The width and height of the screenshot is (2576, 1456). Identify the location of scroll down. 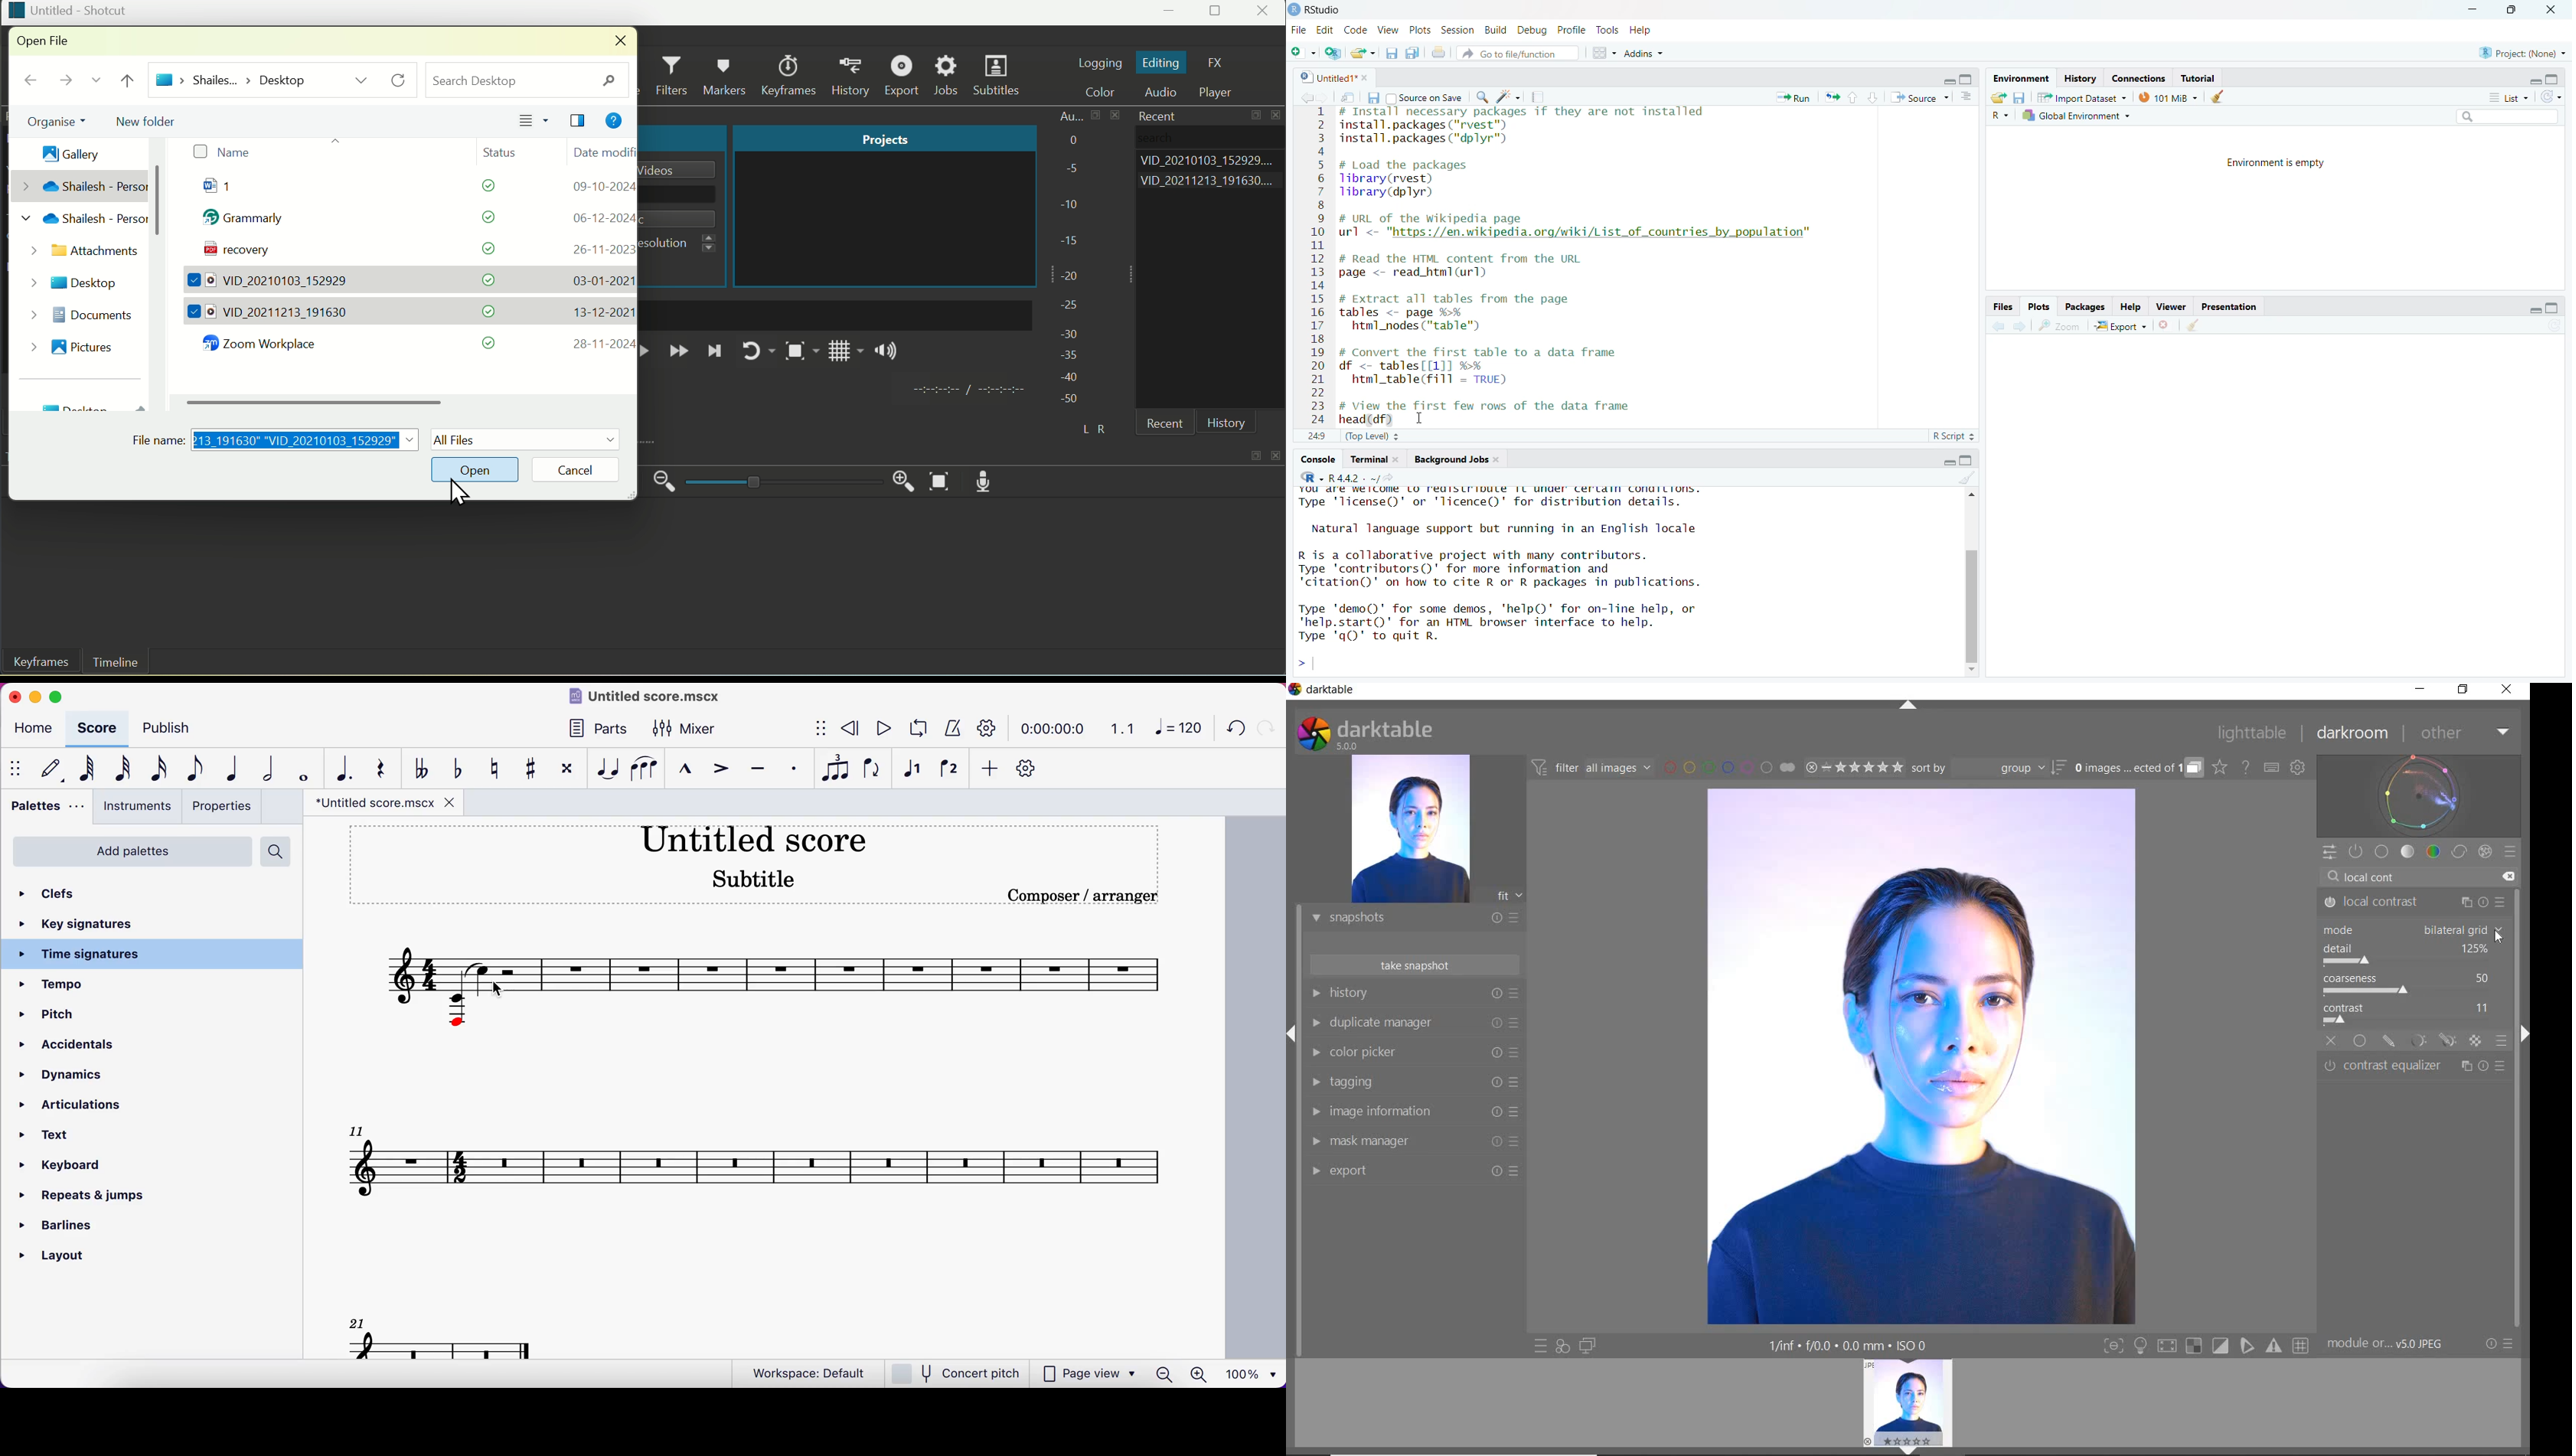
(1972, 671).